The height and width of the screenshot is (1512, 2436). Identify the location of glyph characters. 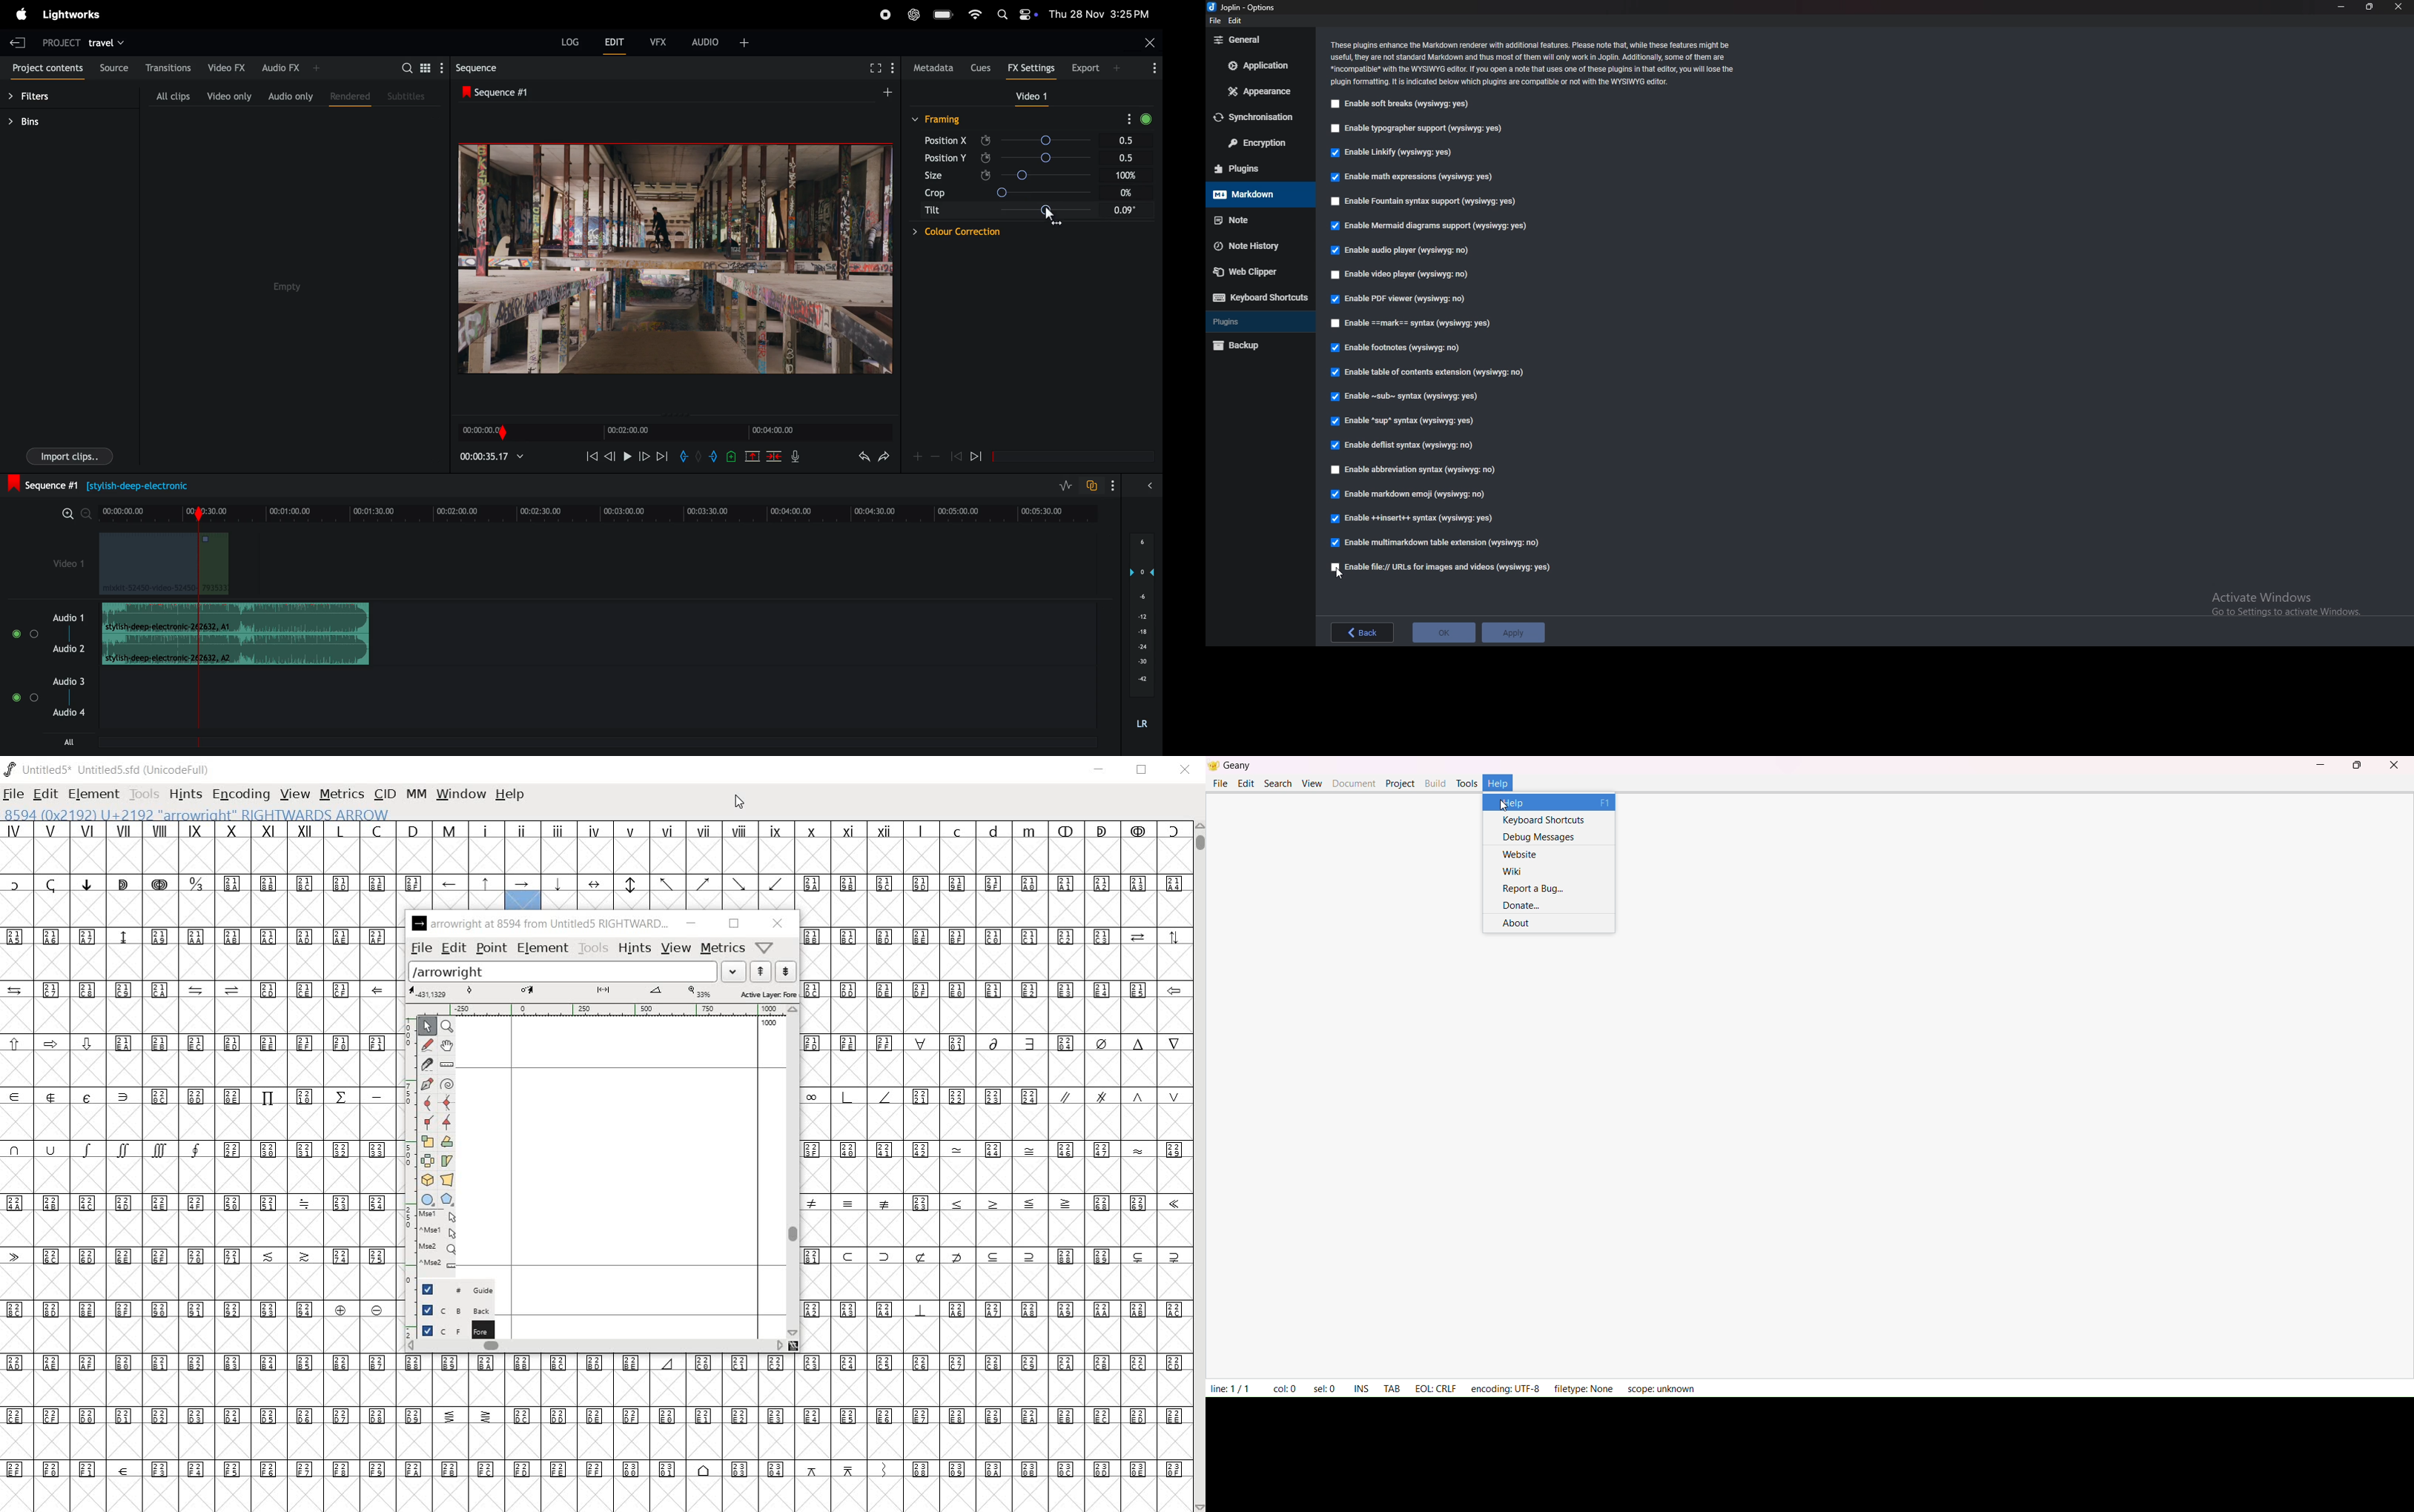
(867, 865).